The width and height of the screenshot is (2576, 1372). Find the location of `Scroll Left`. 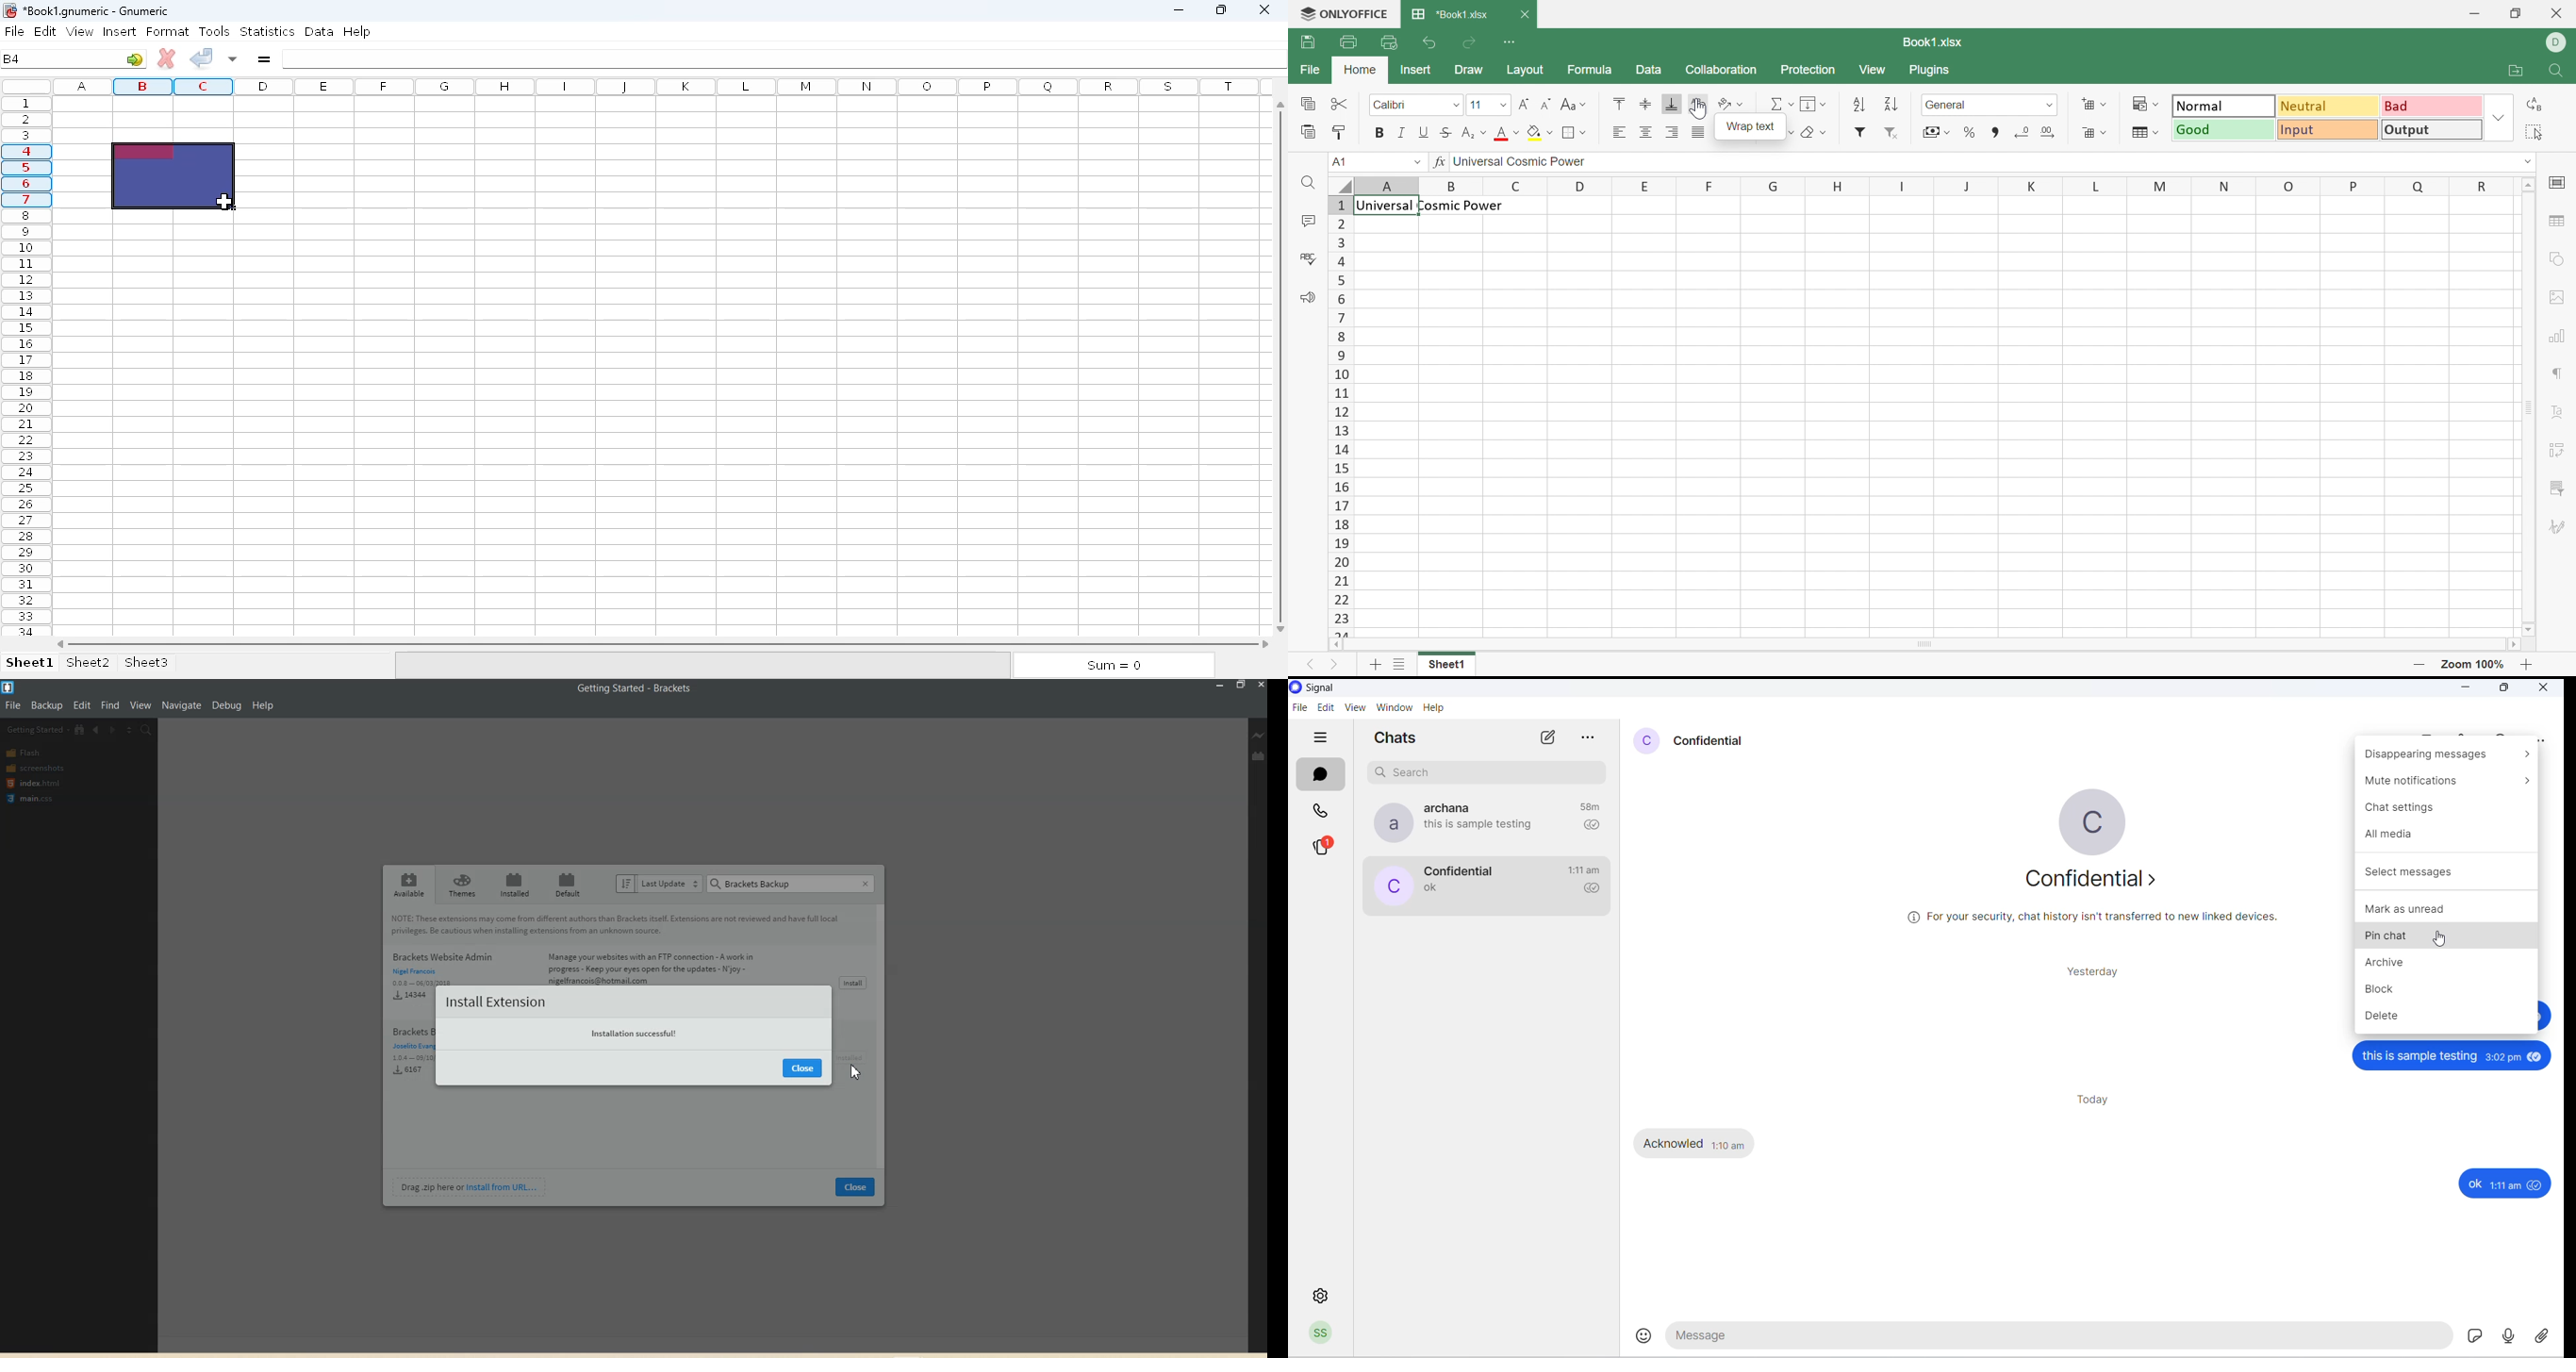

Scroll Left is located at coordinates (1339, 644).